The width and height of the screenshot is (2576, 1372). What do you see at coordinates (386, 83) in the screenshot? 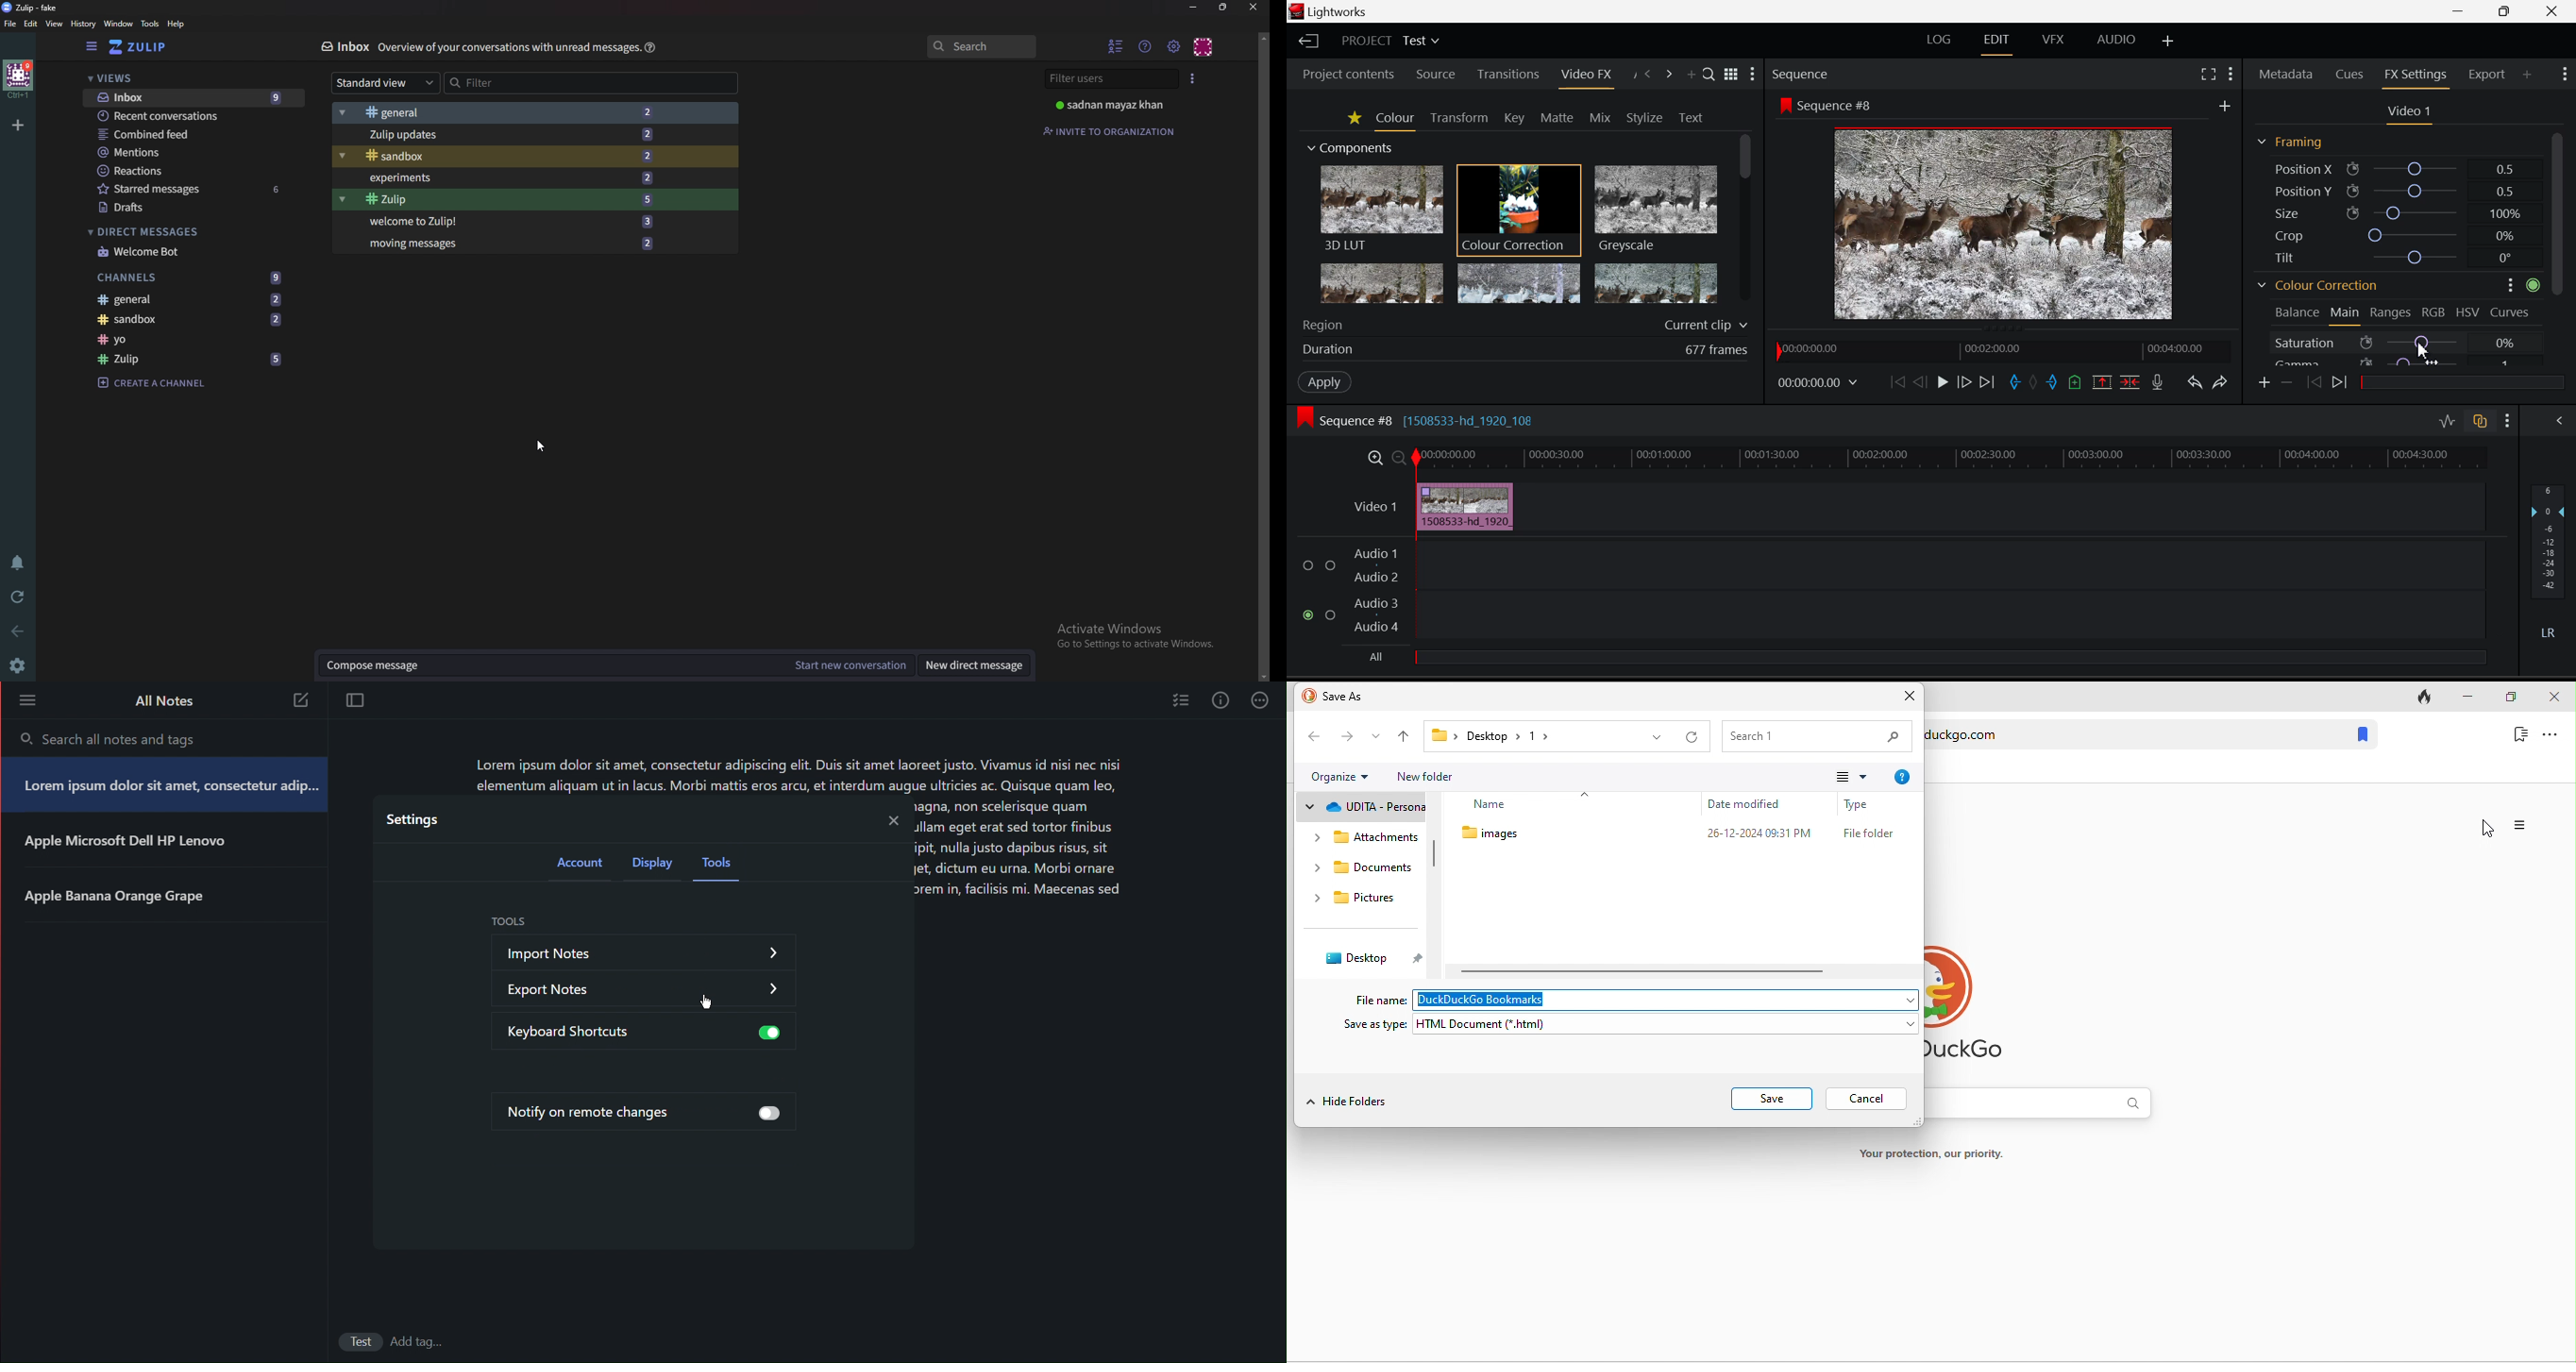
I see `Standard view` at bounding box center [386, 83].